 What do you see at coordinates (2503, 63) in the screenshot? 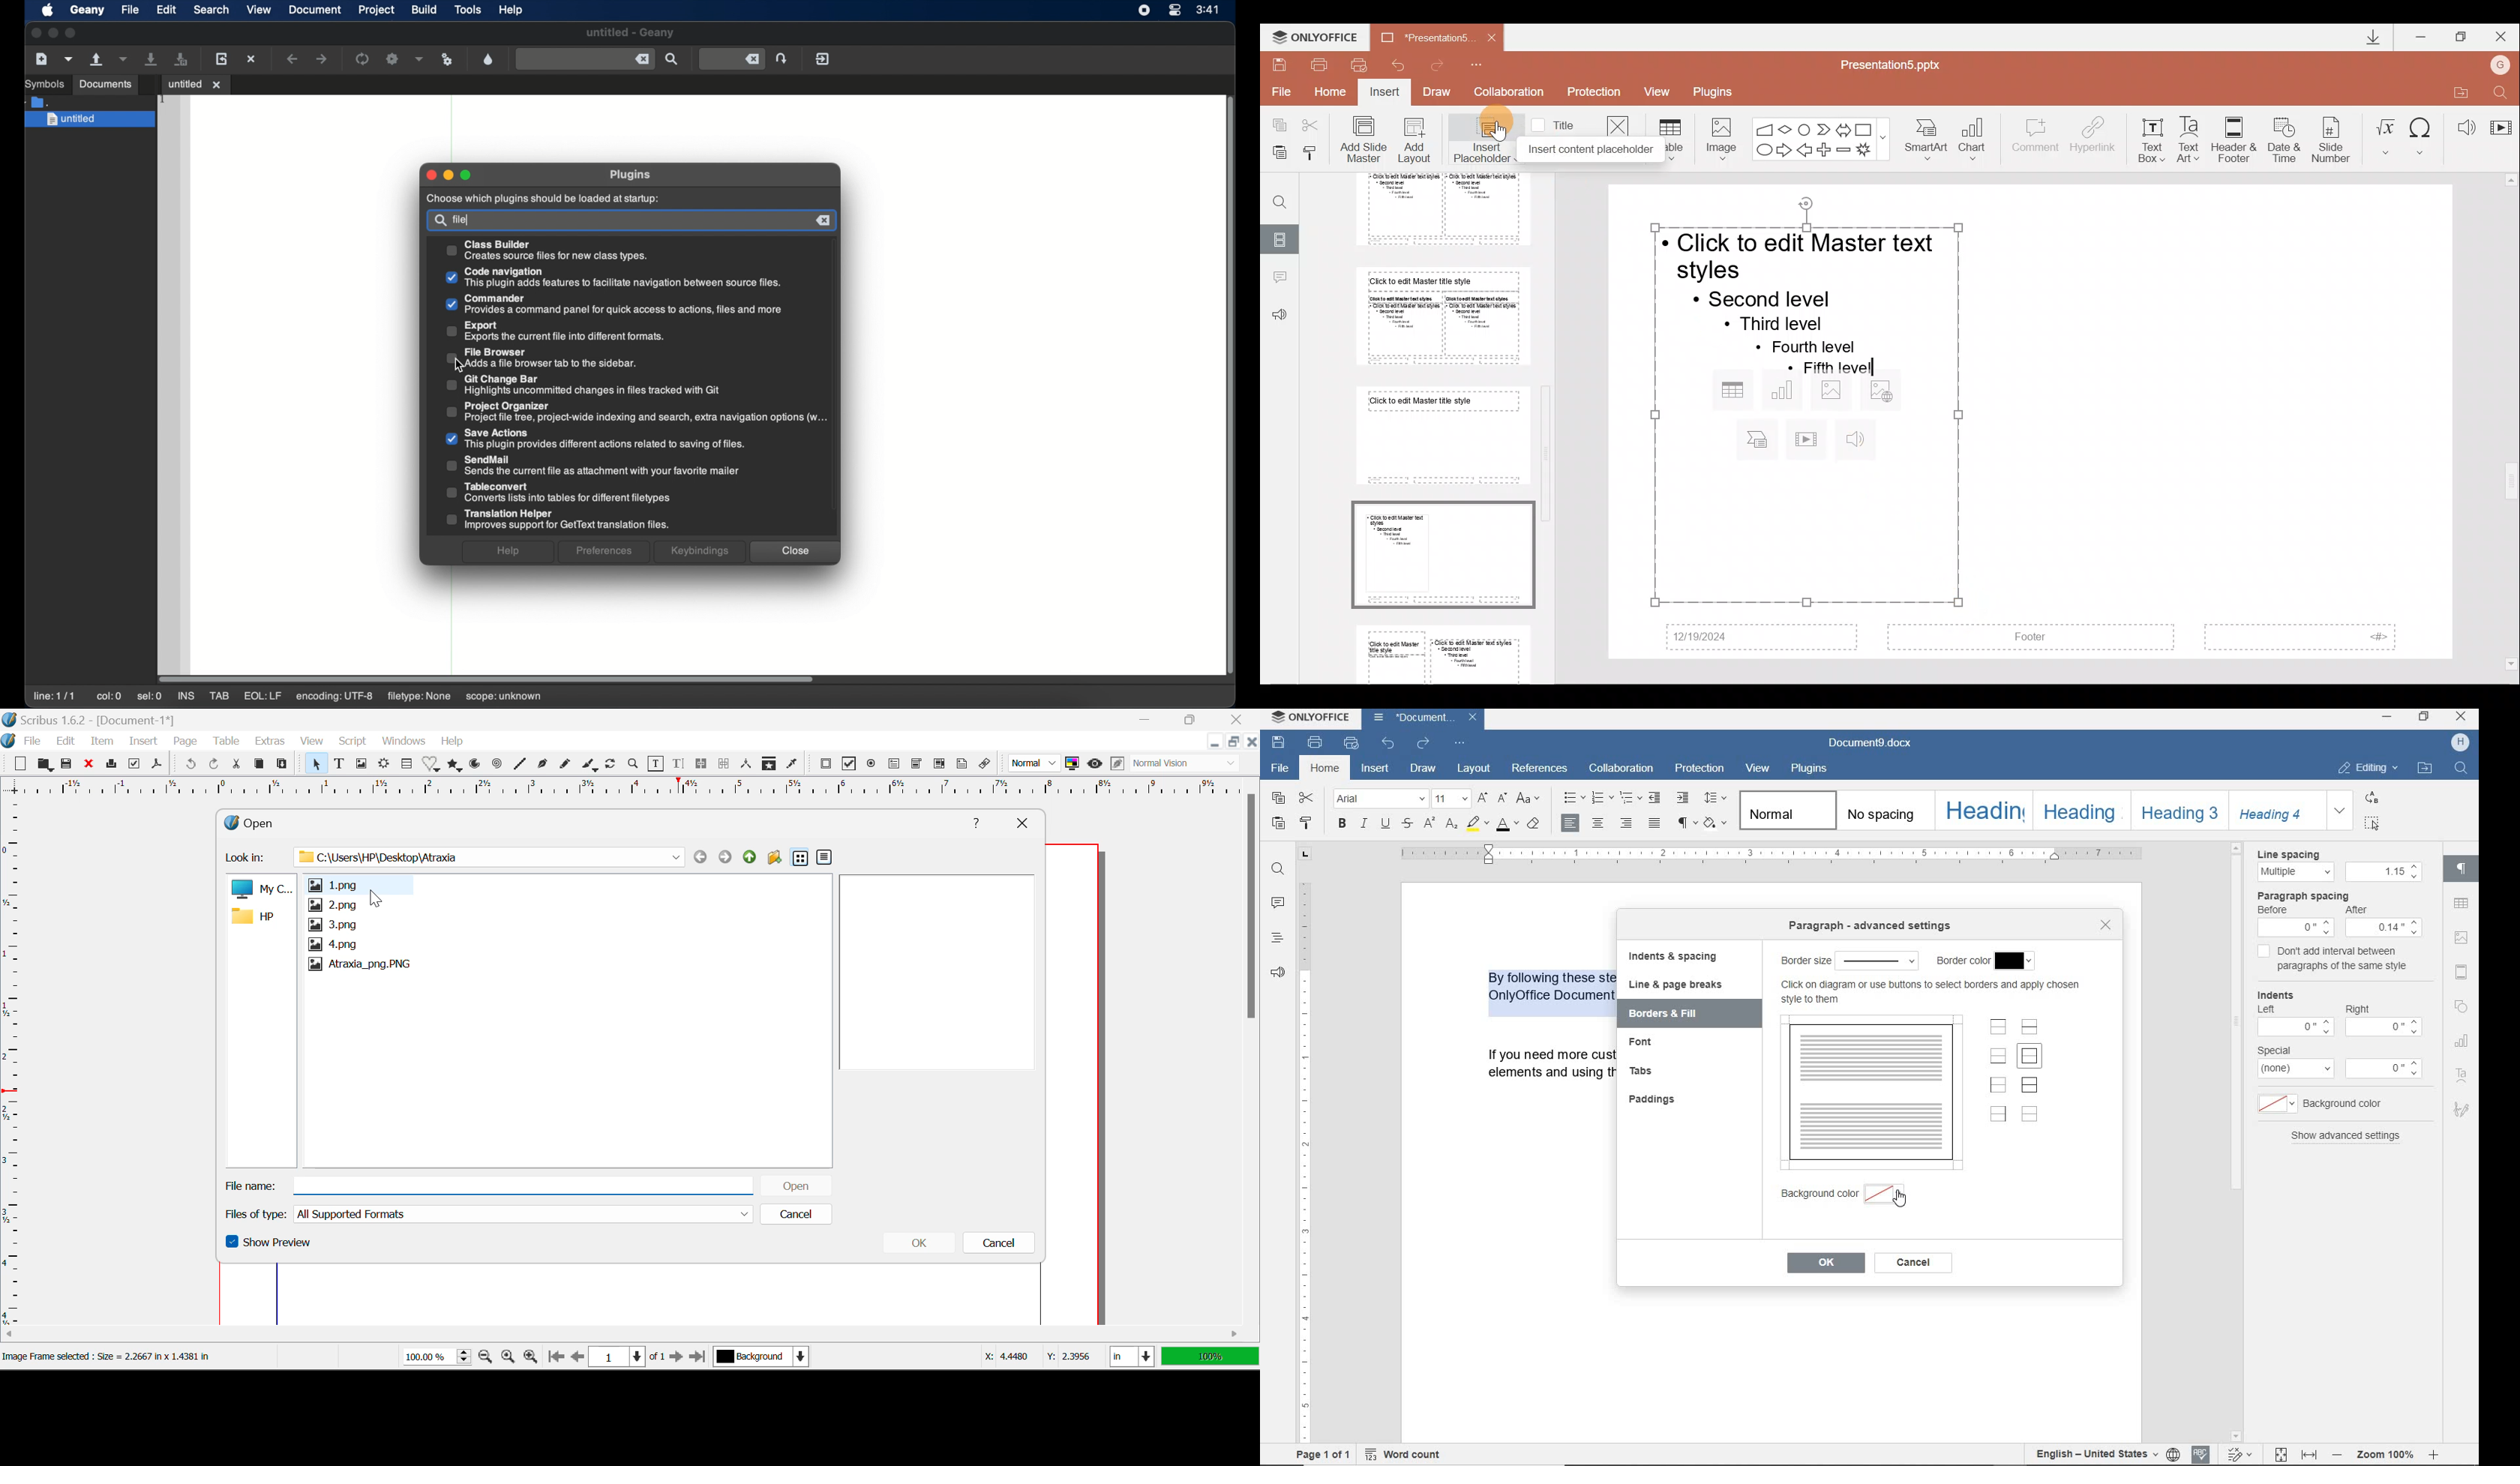
I see `Account name` at bounding box center [2503, 63].